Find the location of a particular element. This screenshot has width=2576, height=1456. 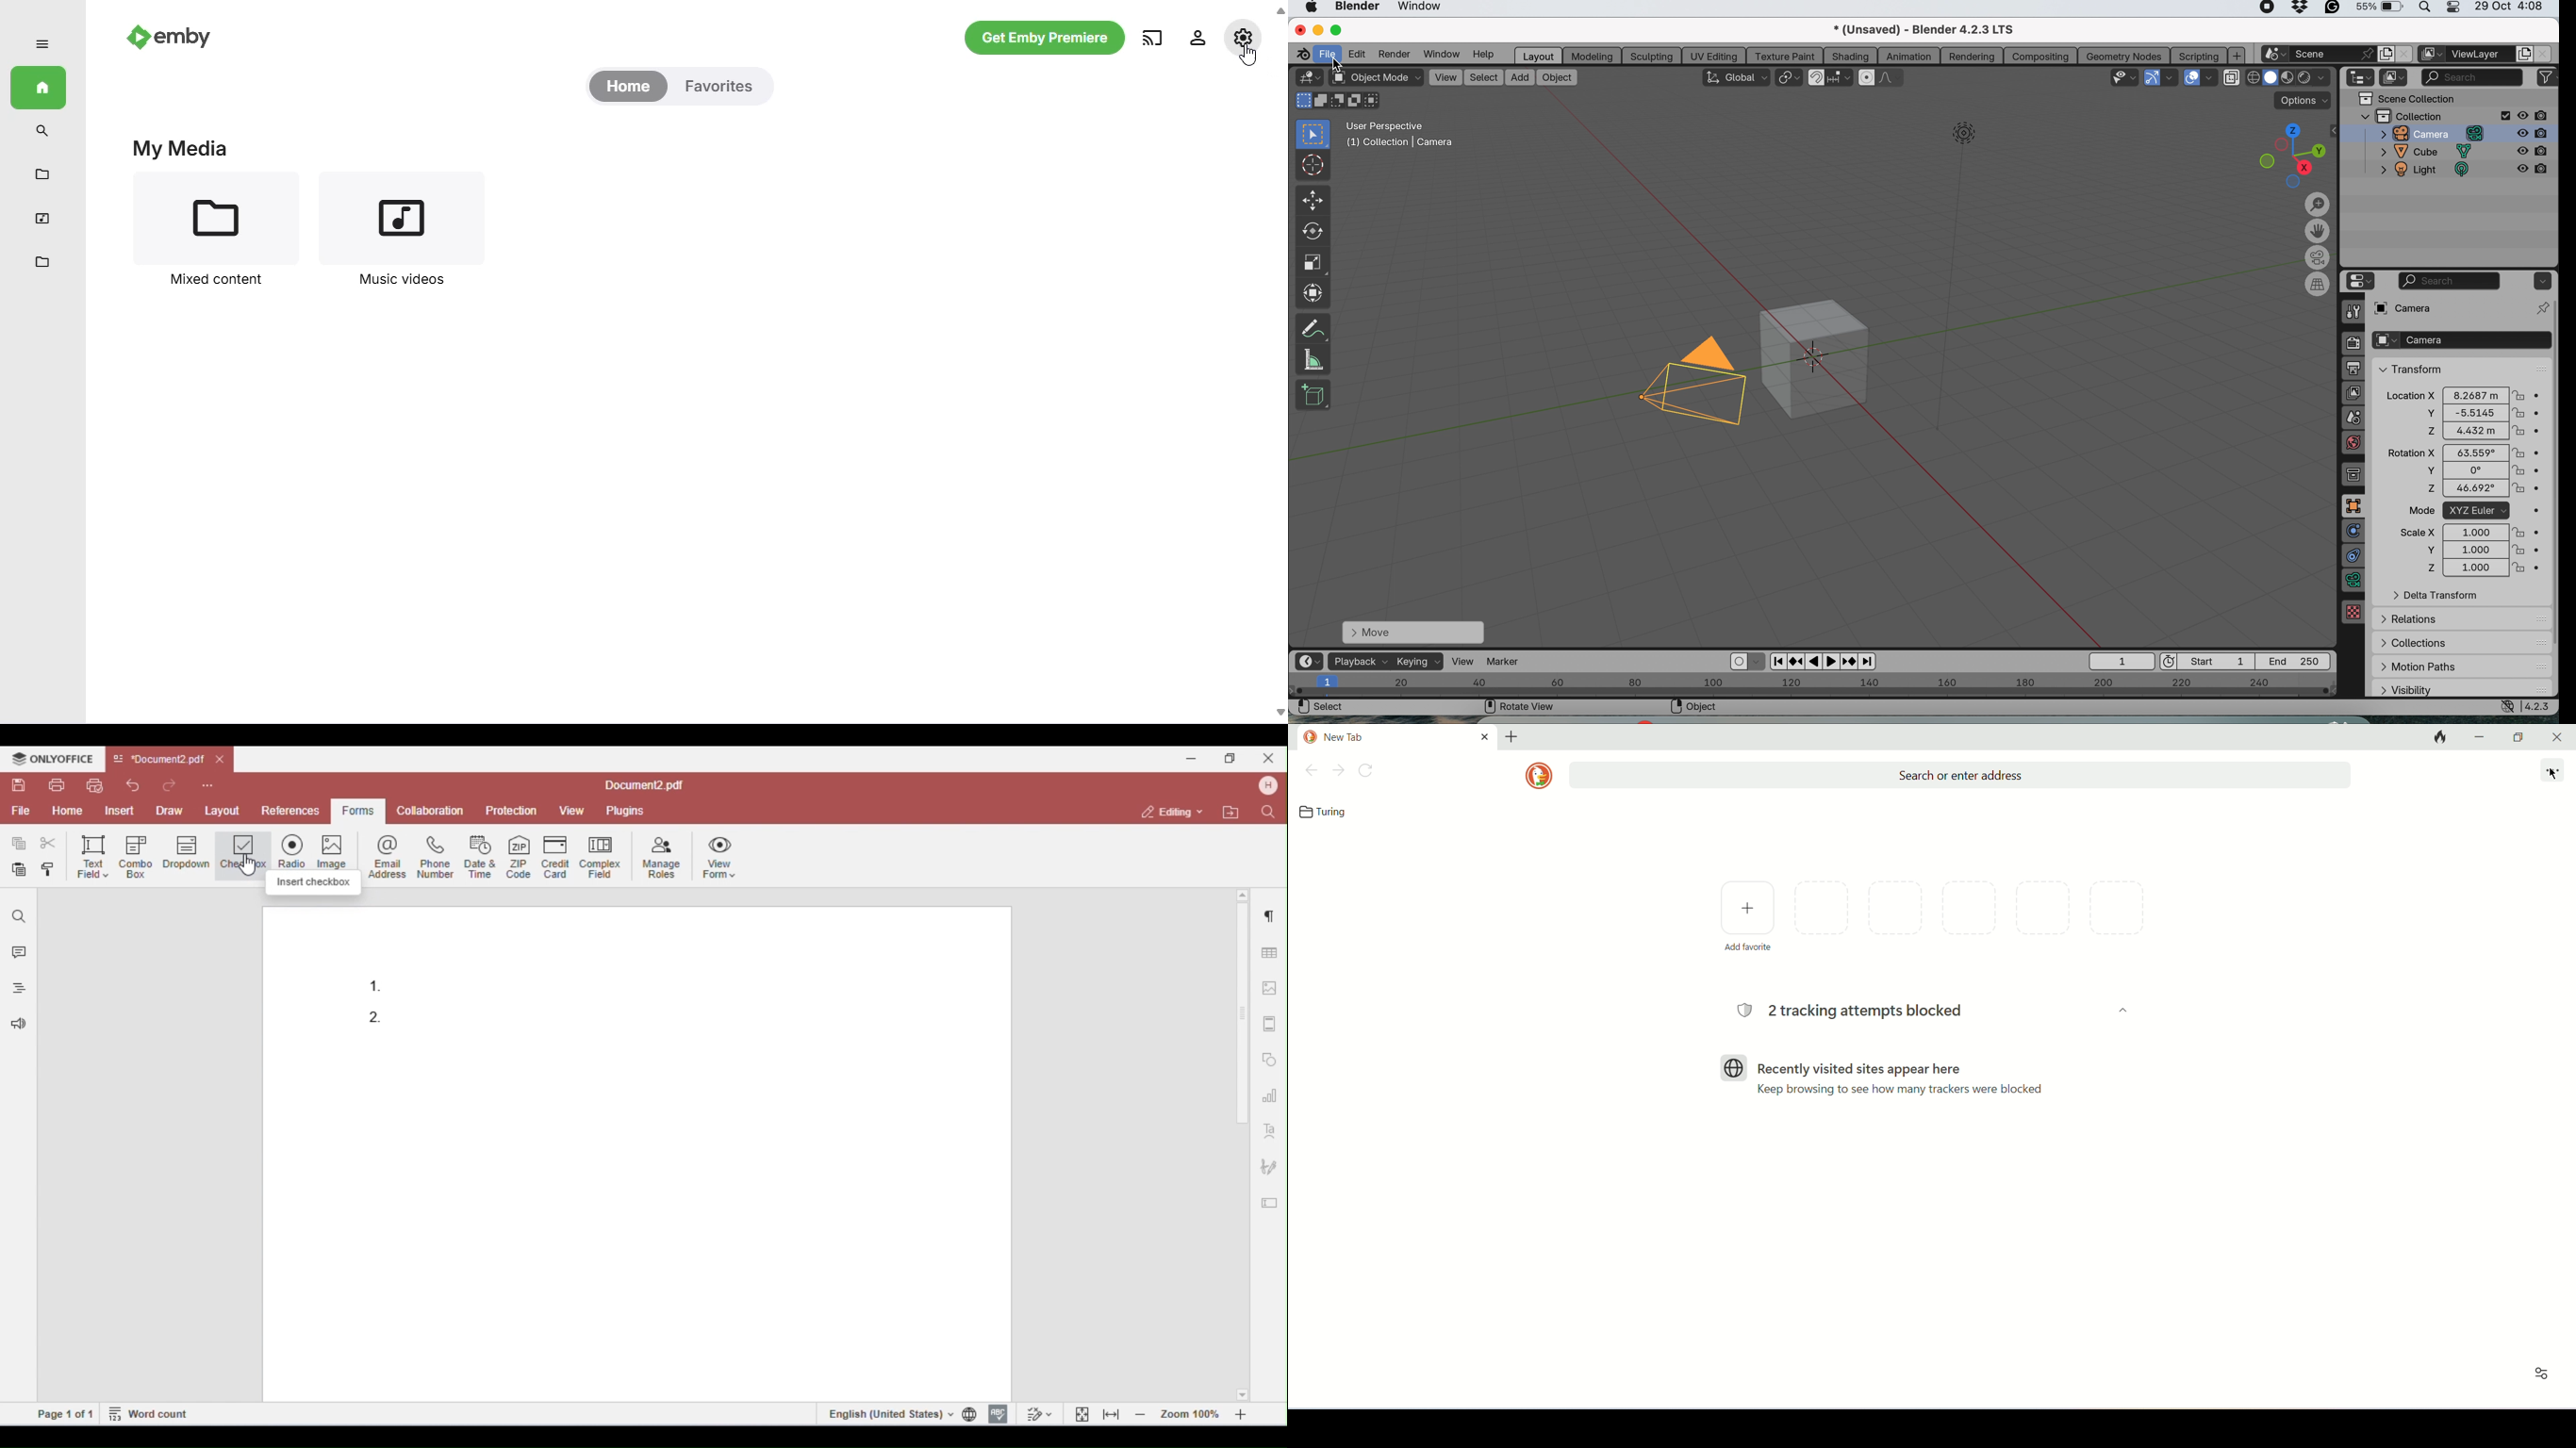

current tab is located at coordinates (1398, 735).